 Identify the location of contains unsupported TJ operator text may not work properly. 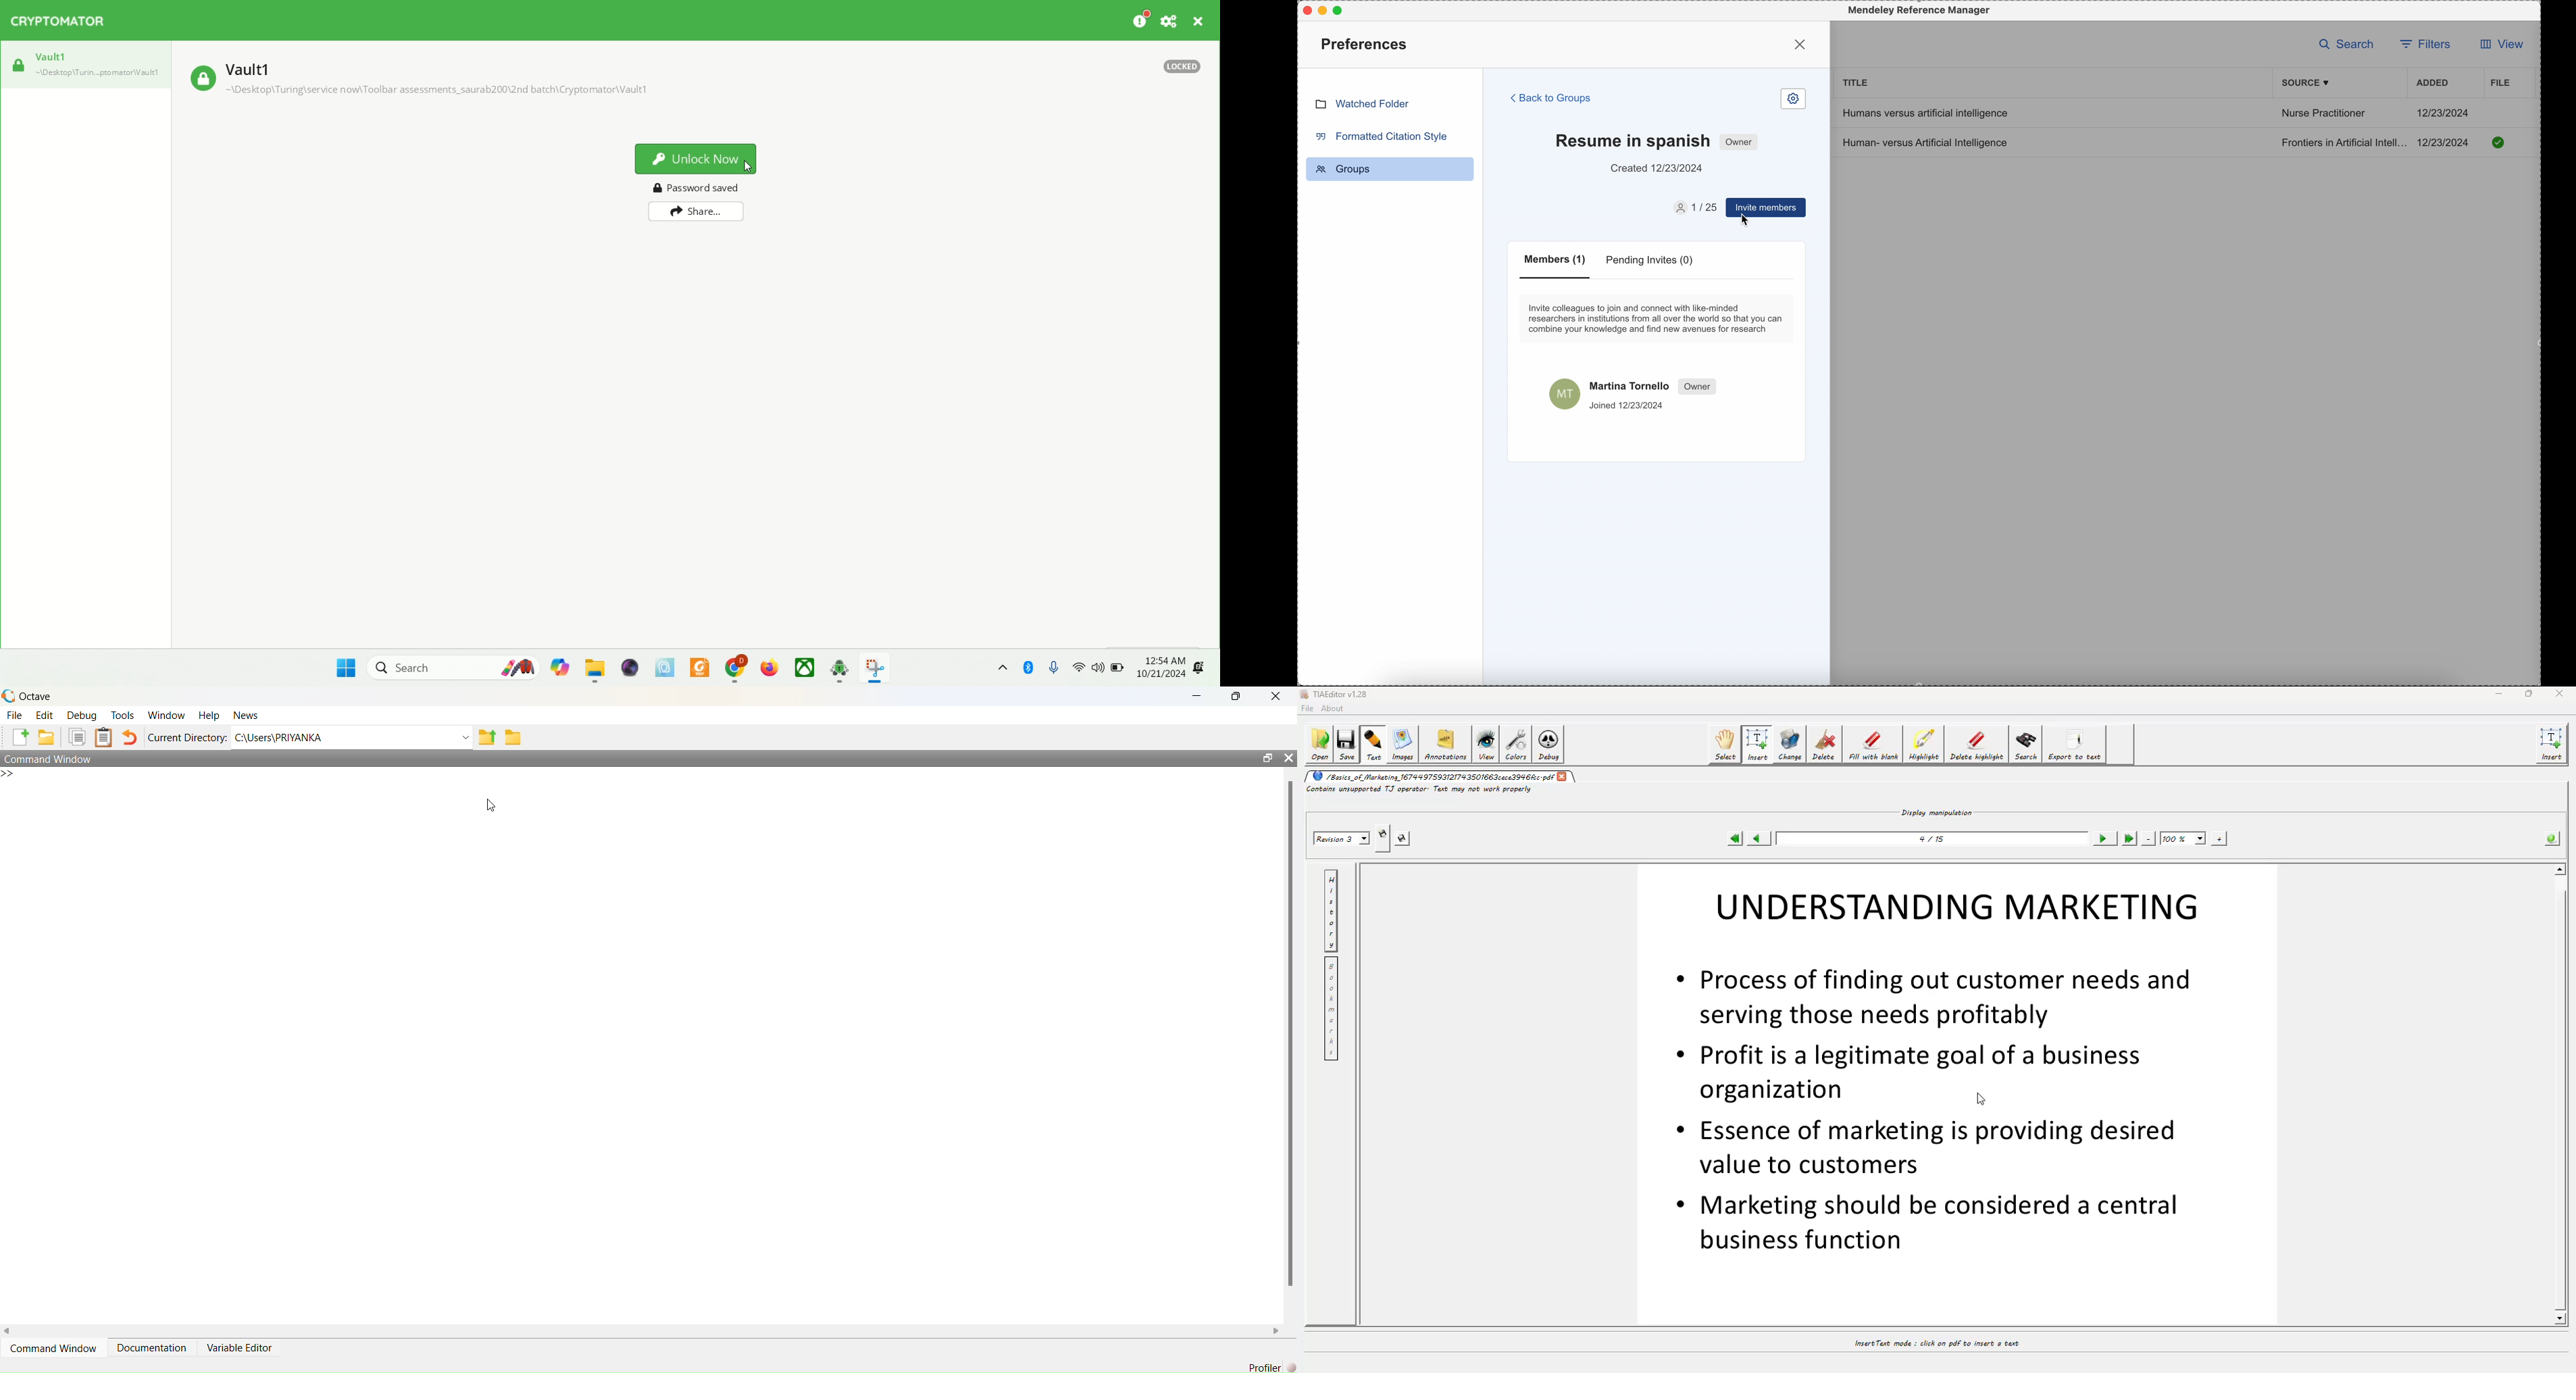
(1421, 792).